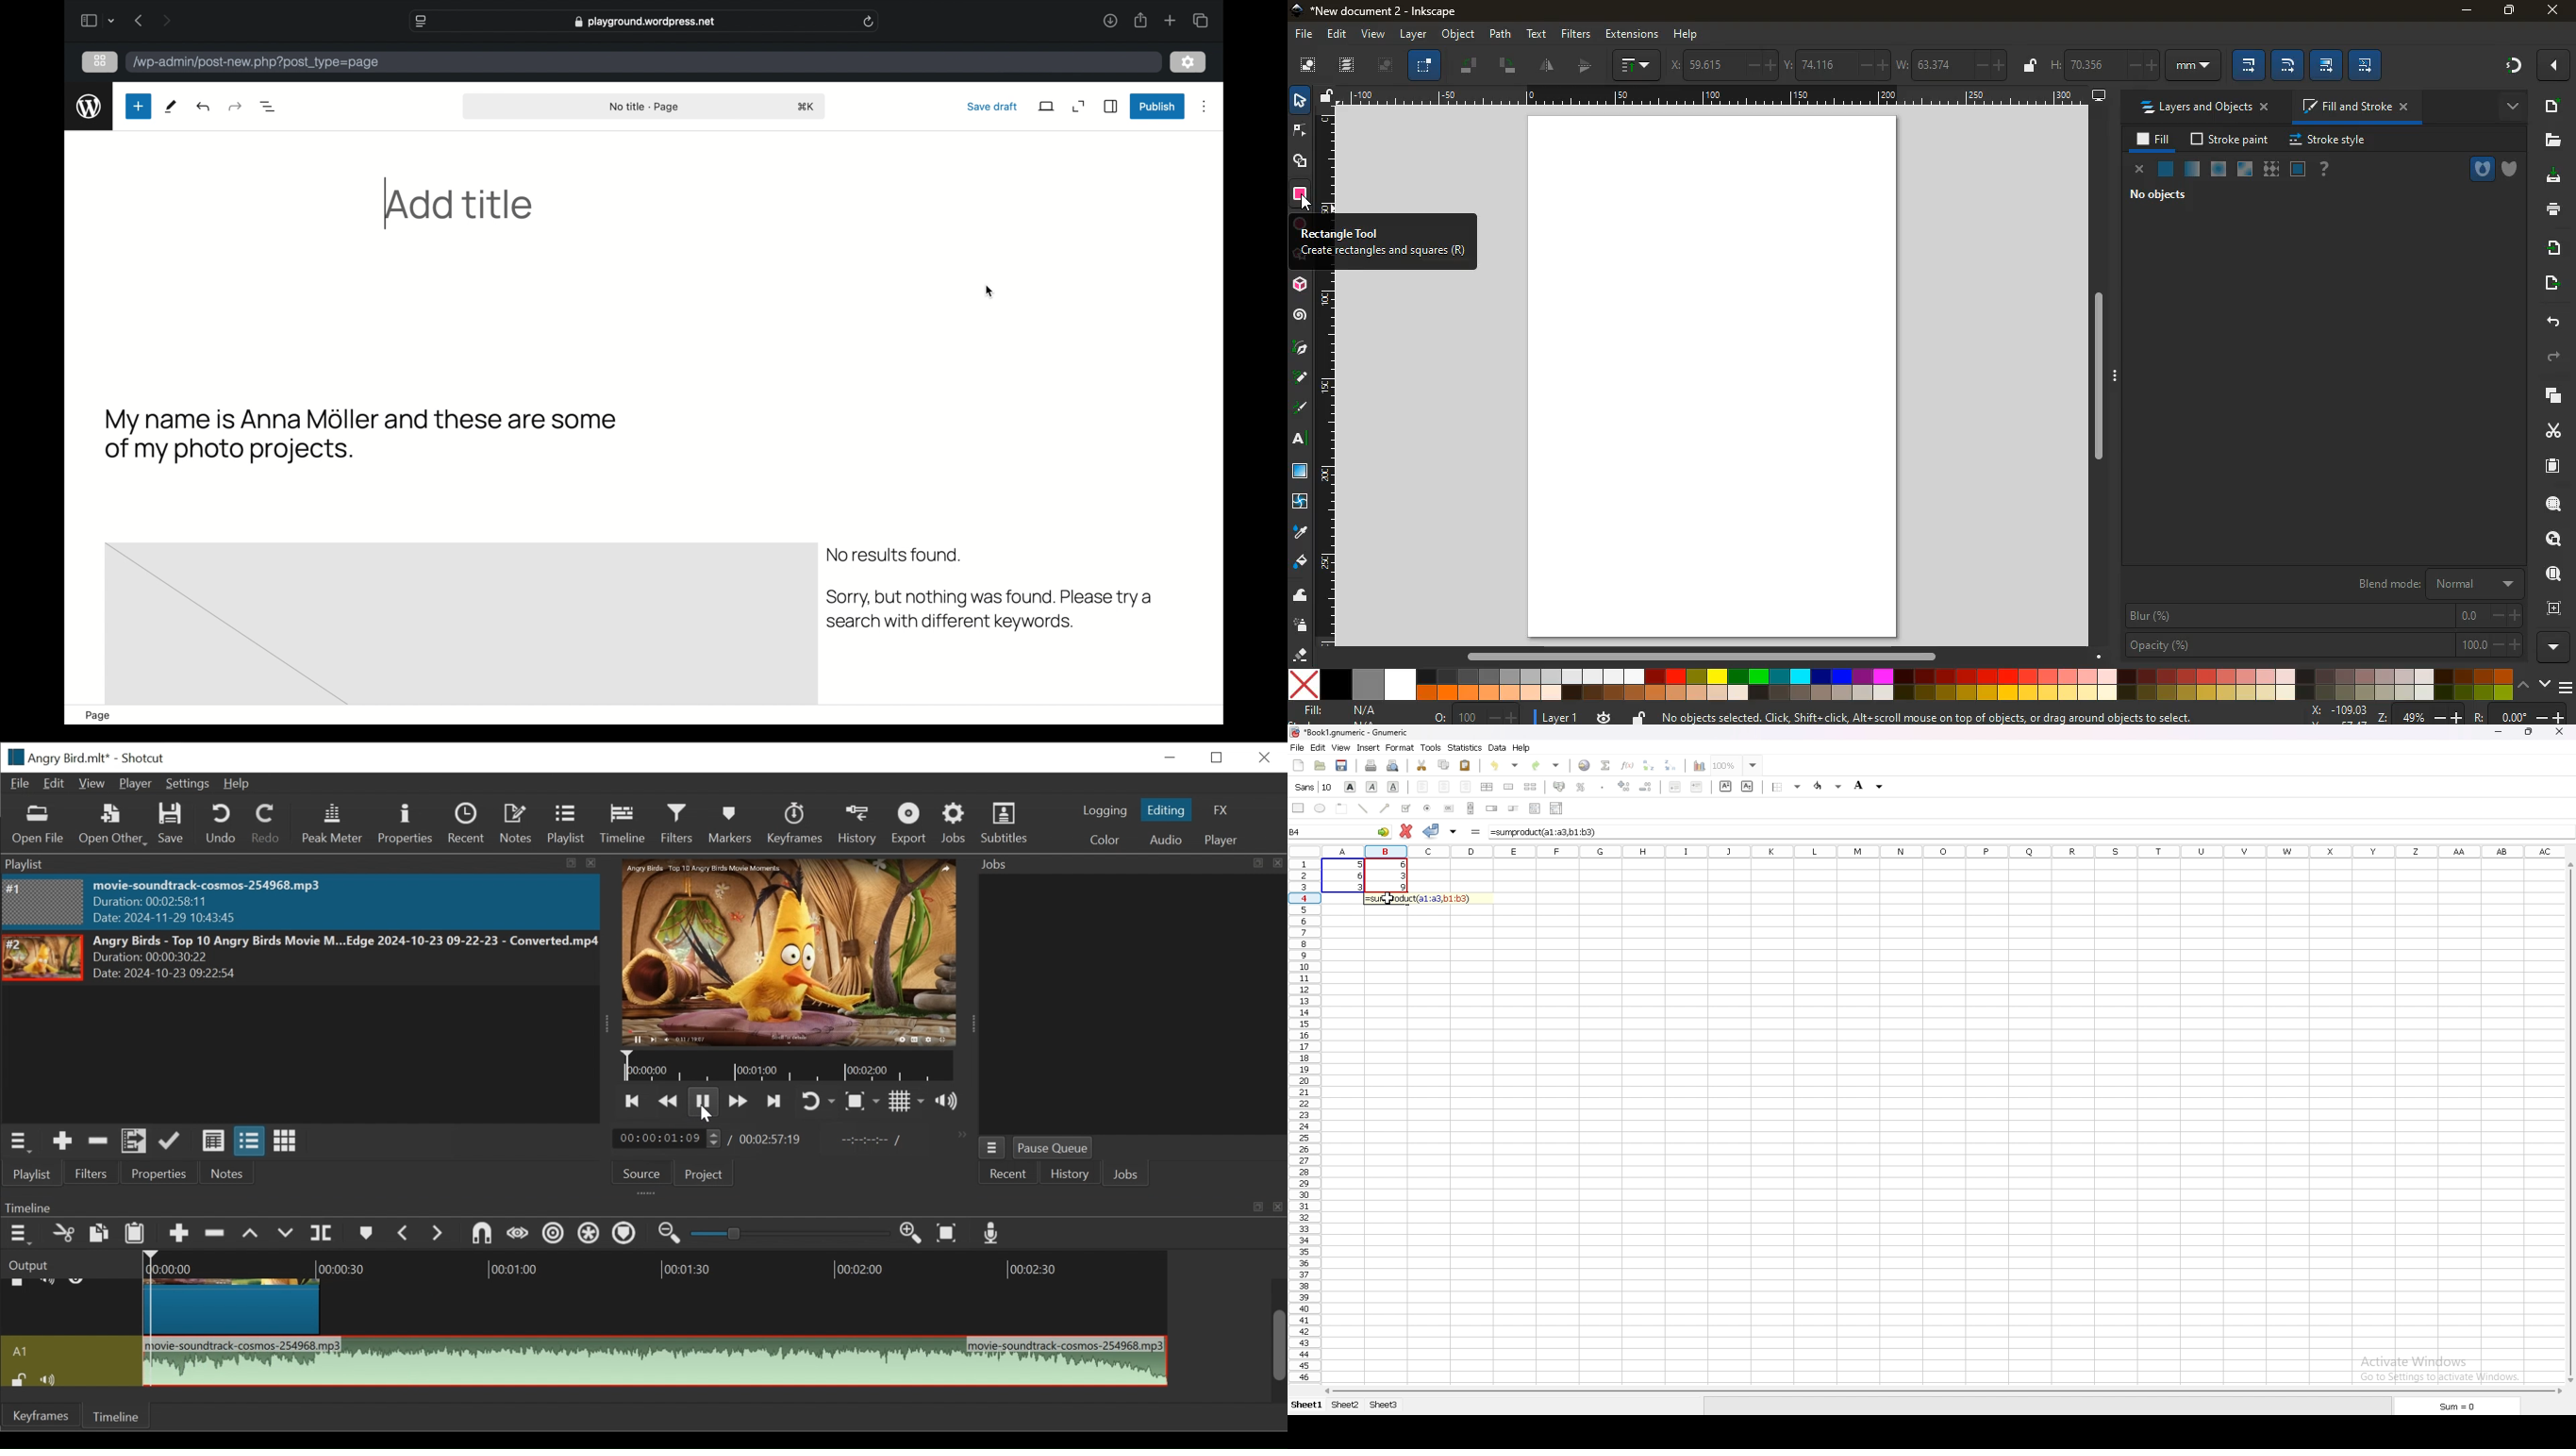  I want to click on description, so click(1382, 242).